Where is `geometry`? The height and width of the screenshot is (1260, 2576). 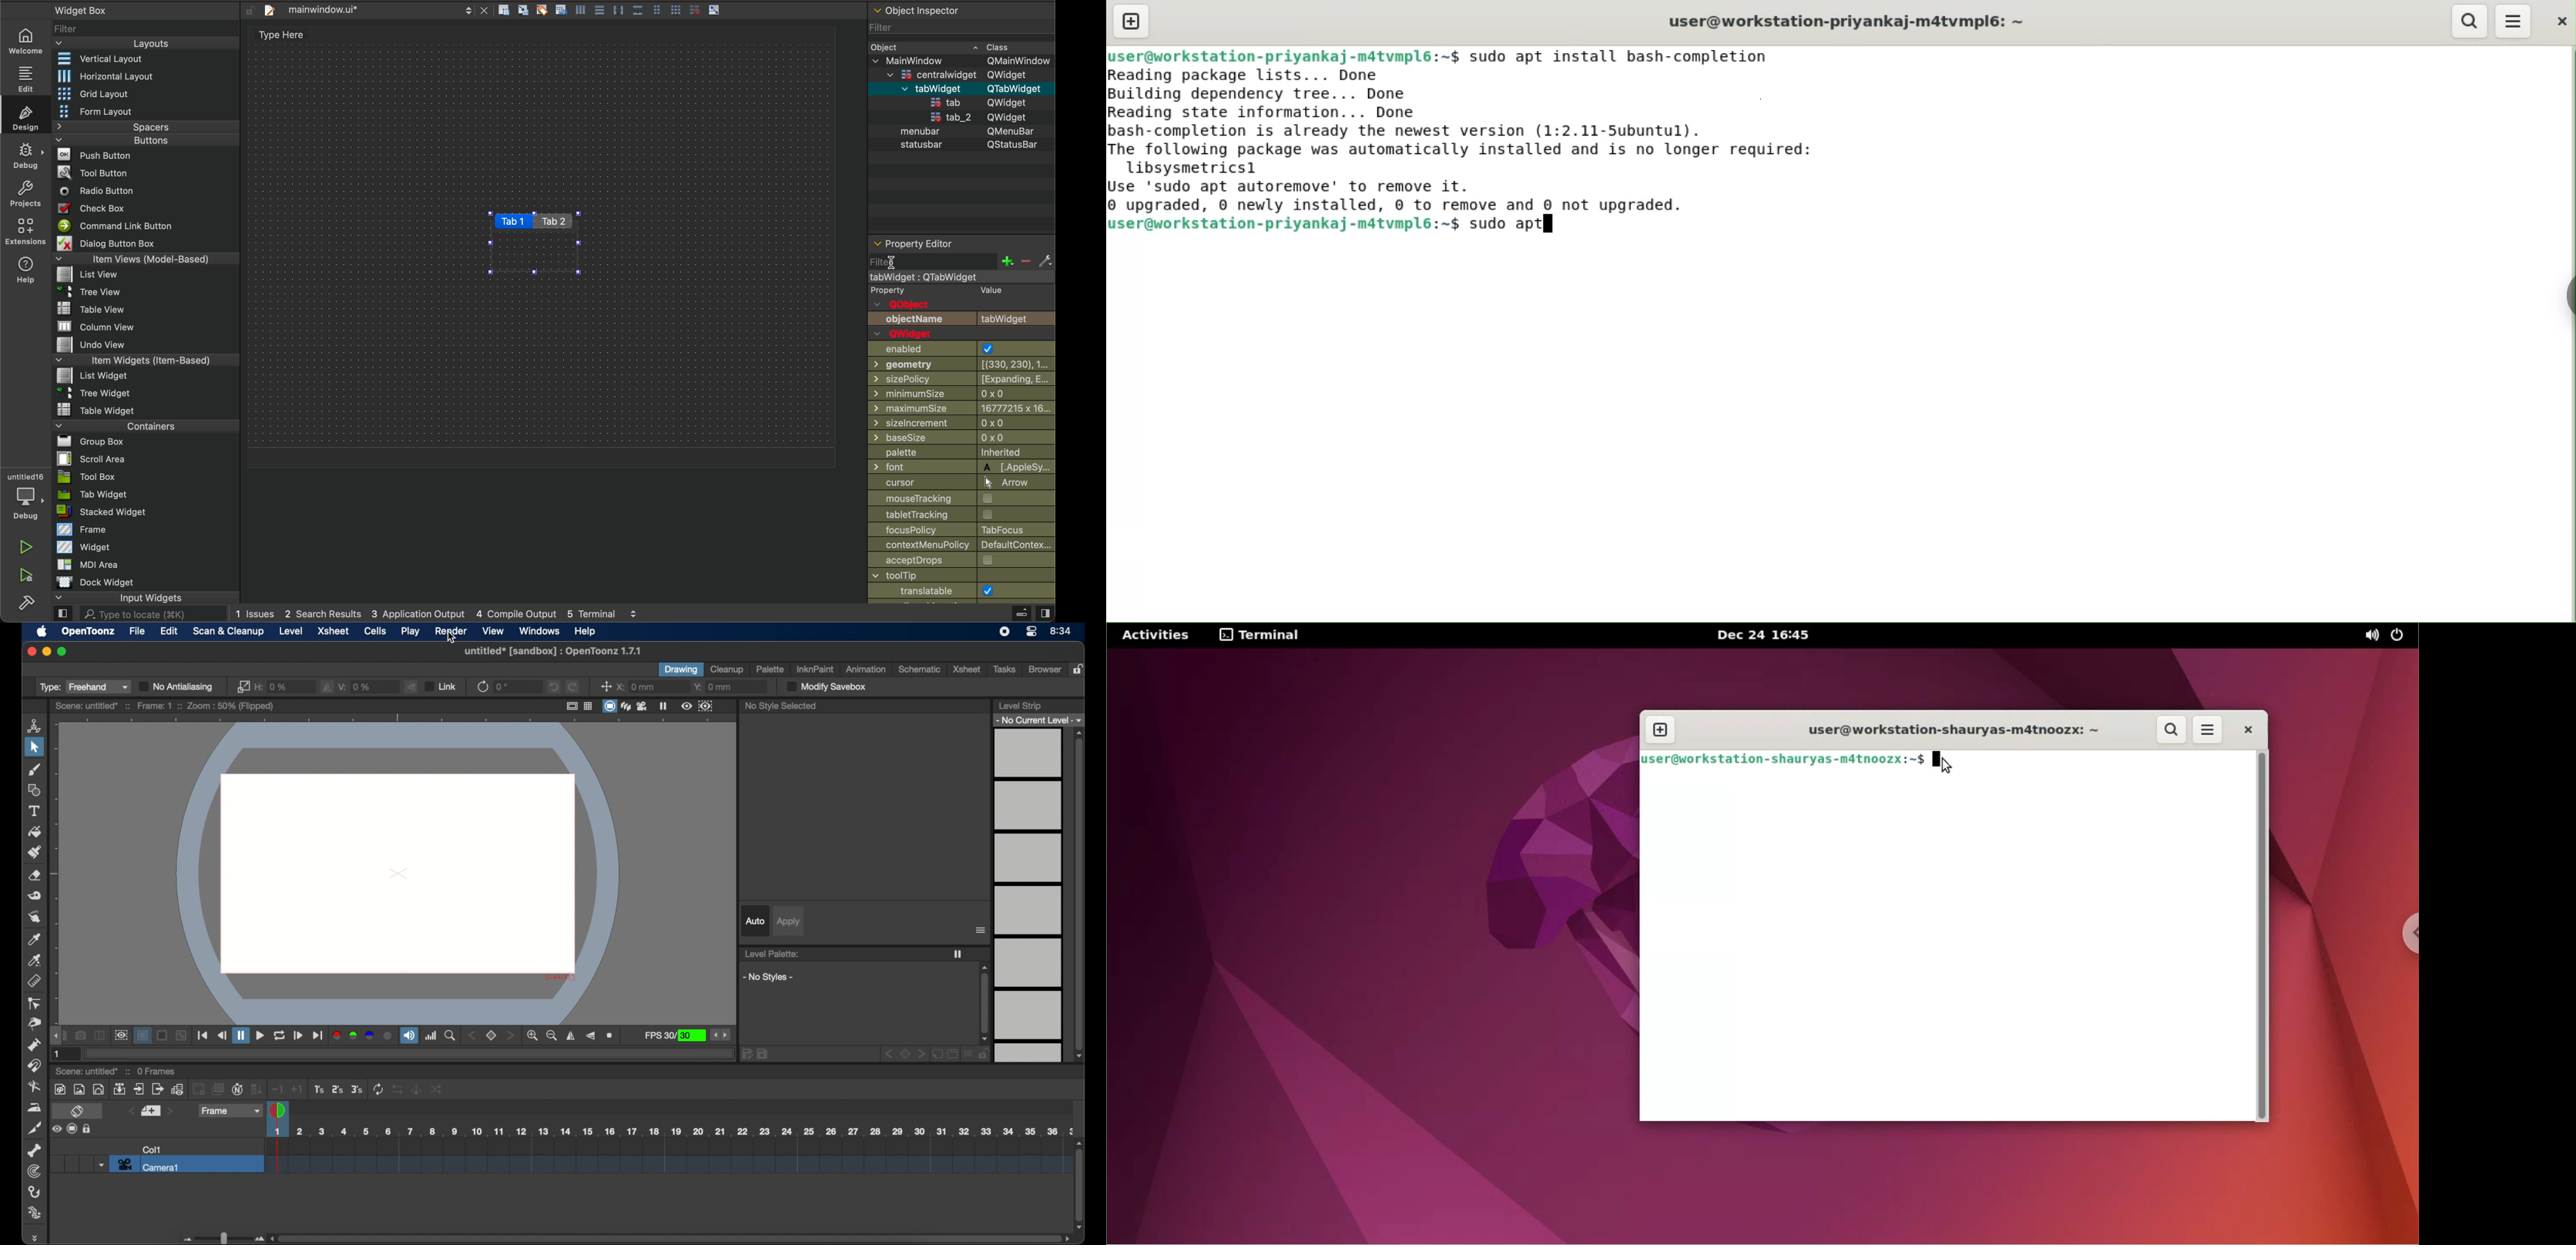 geometry is located at coordinates (963, 364).